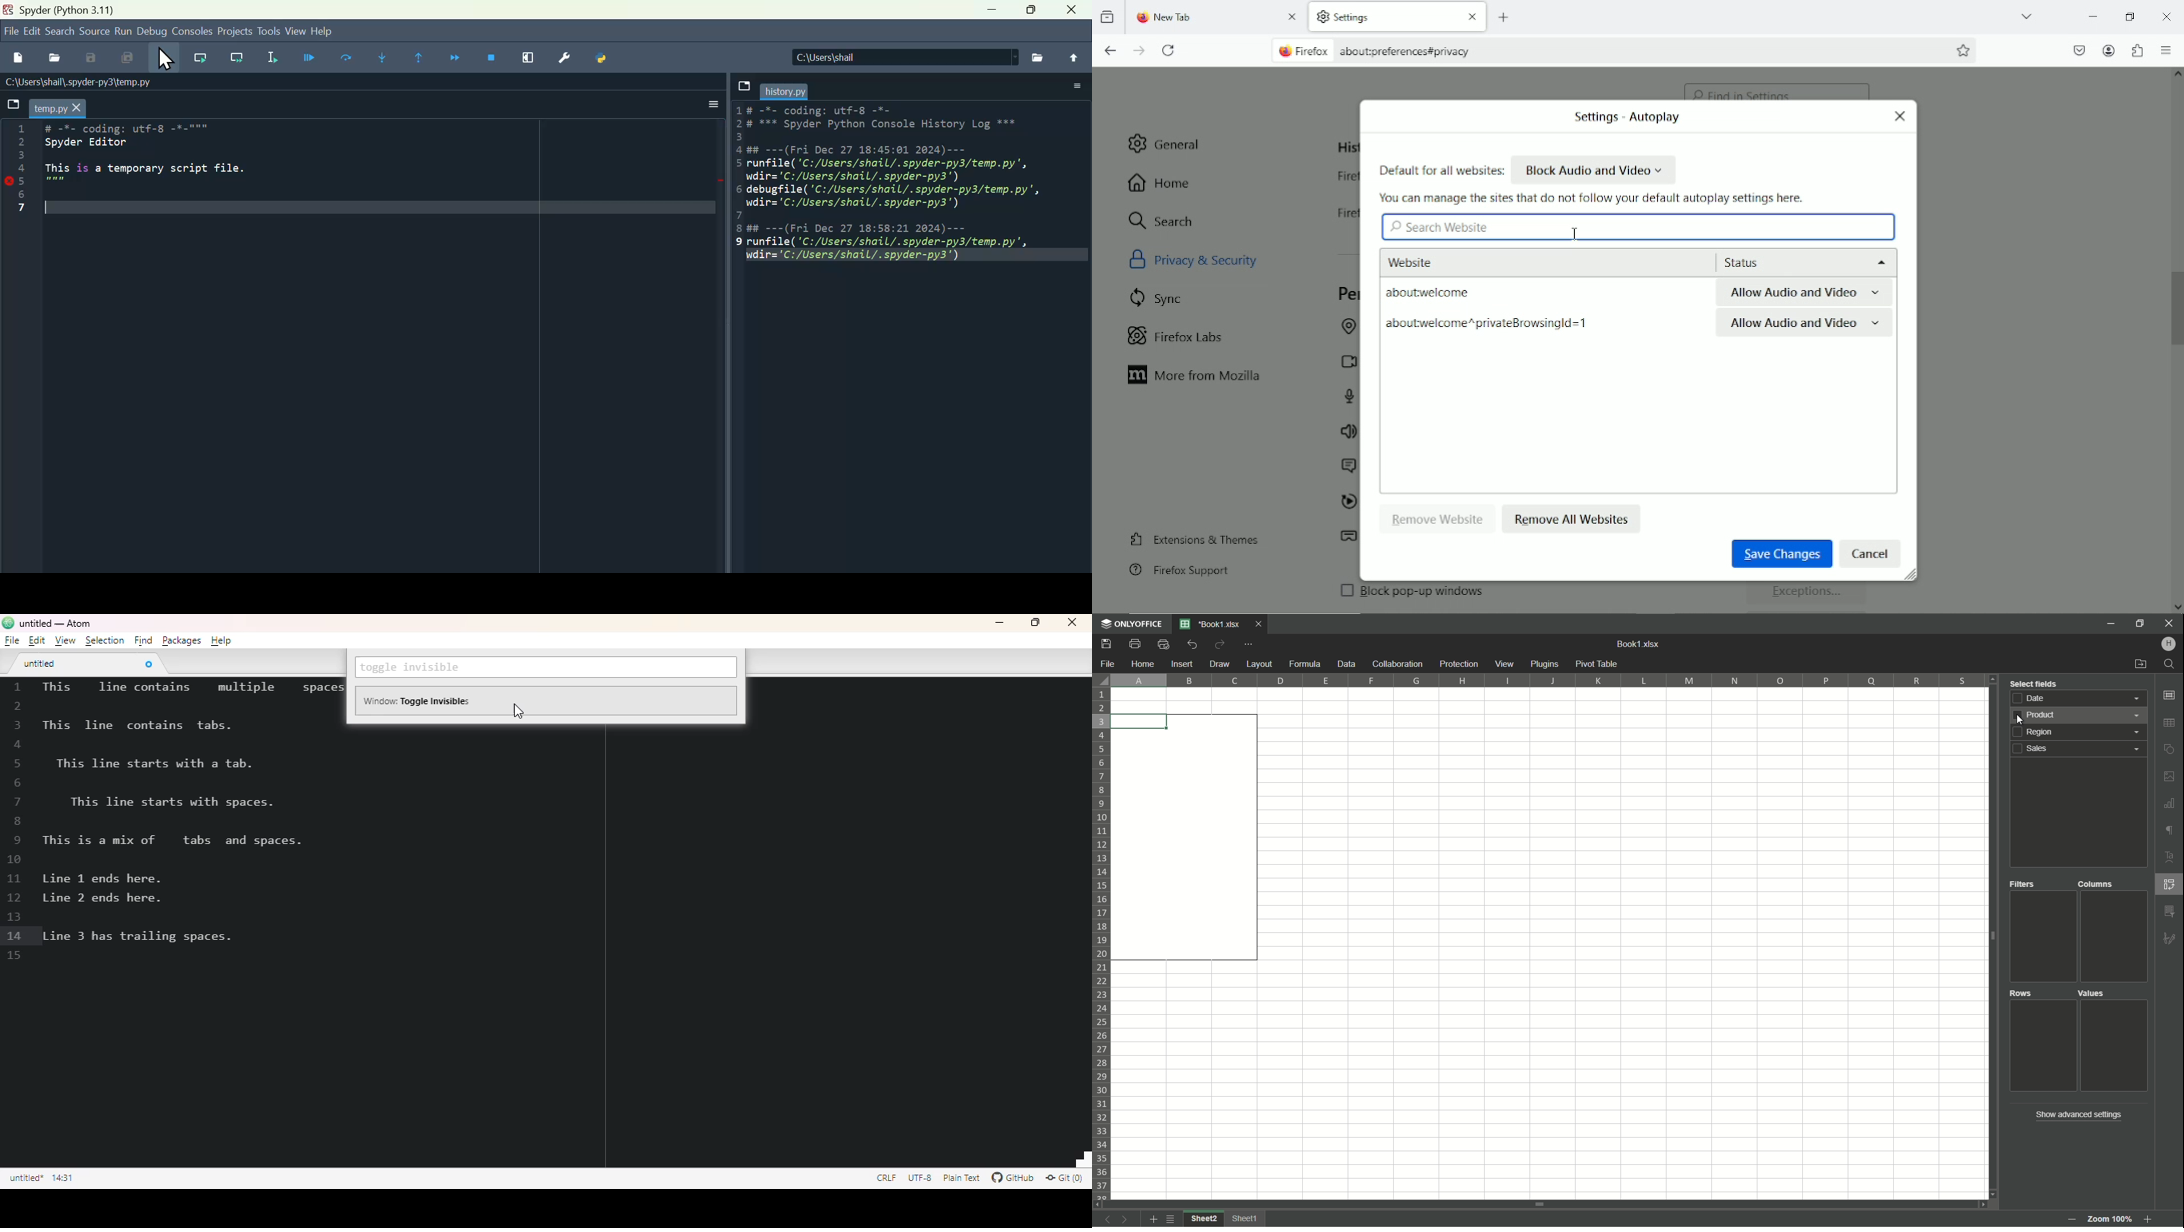 The width and height of the screenshot is (2184, 1232). Describe the element at coordinates (1347, 503) in the screenshot. I see `autoplay` at that location.